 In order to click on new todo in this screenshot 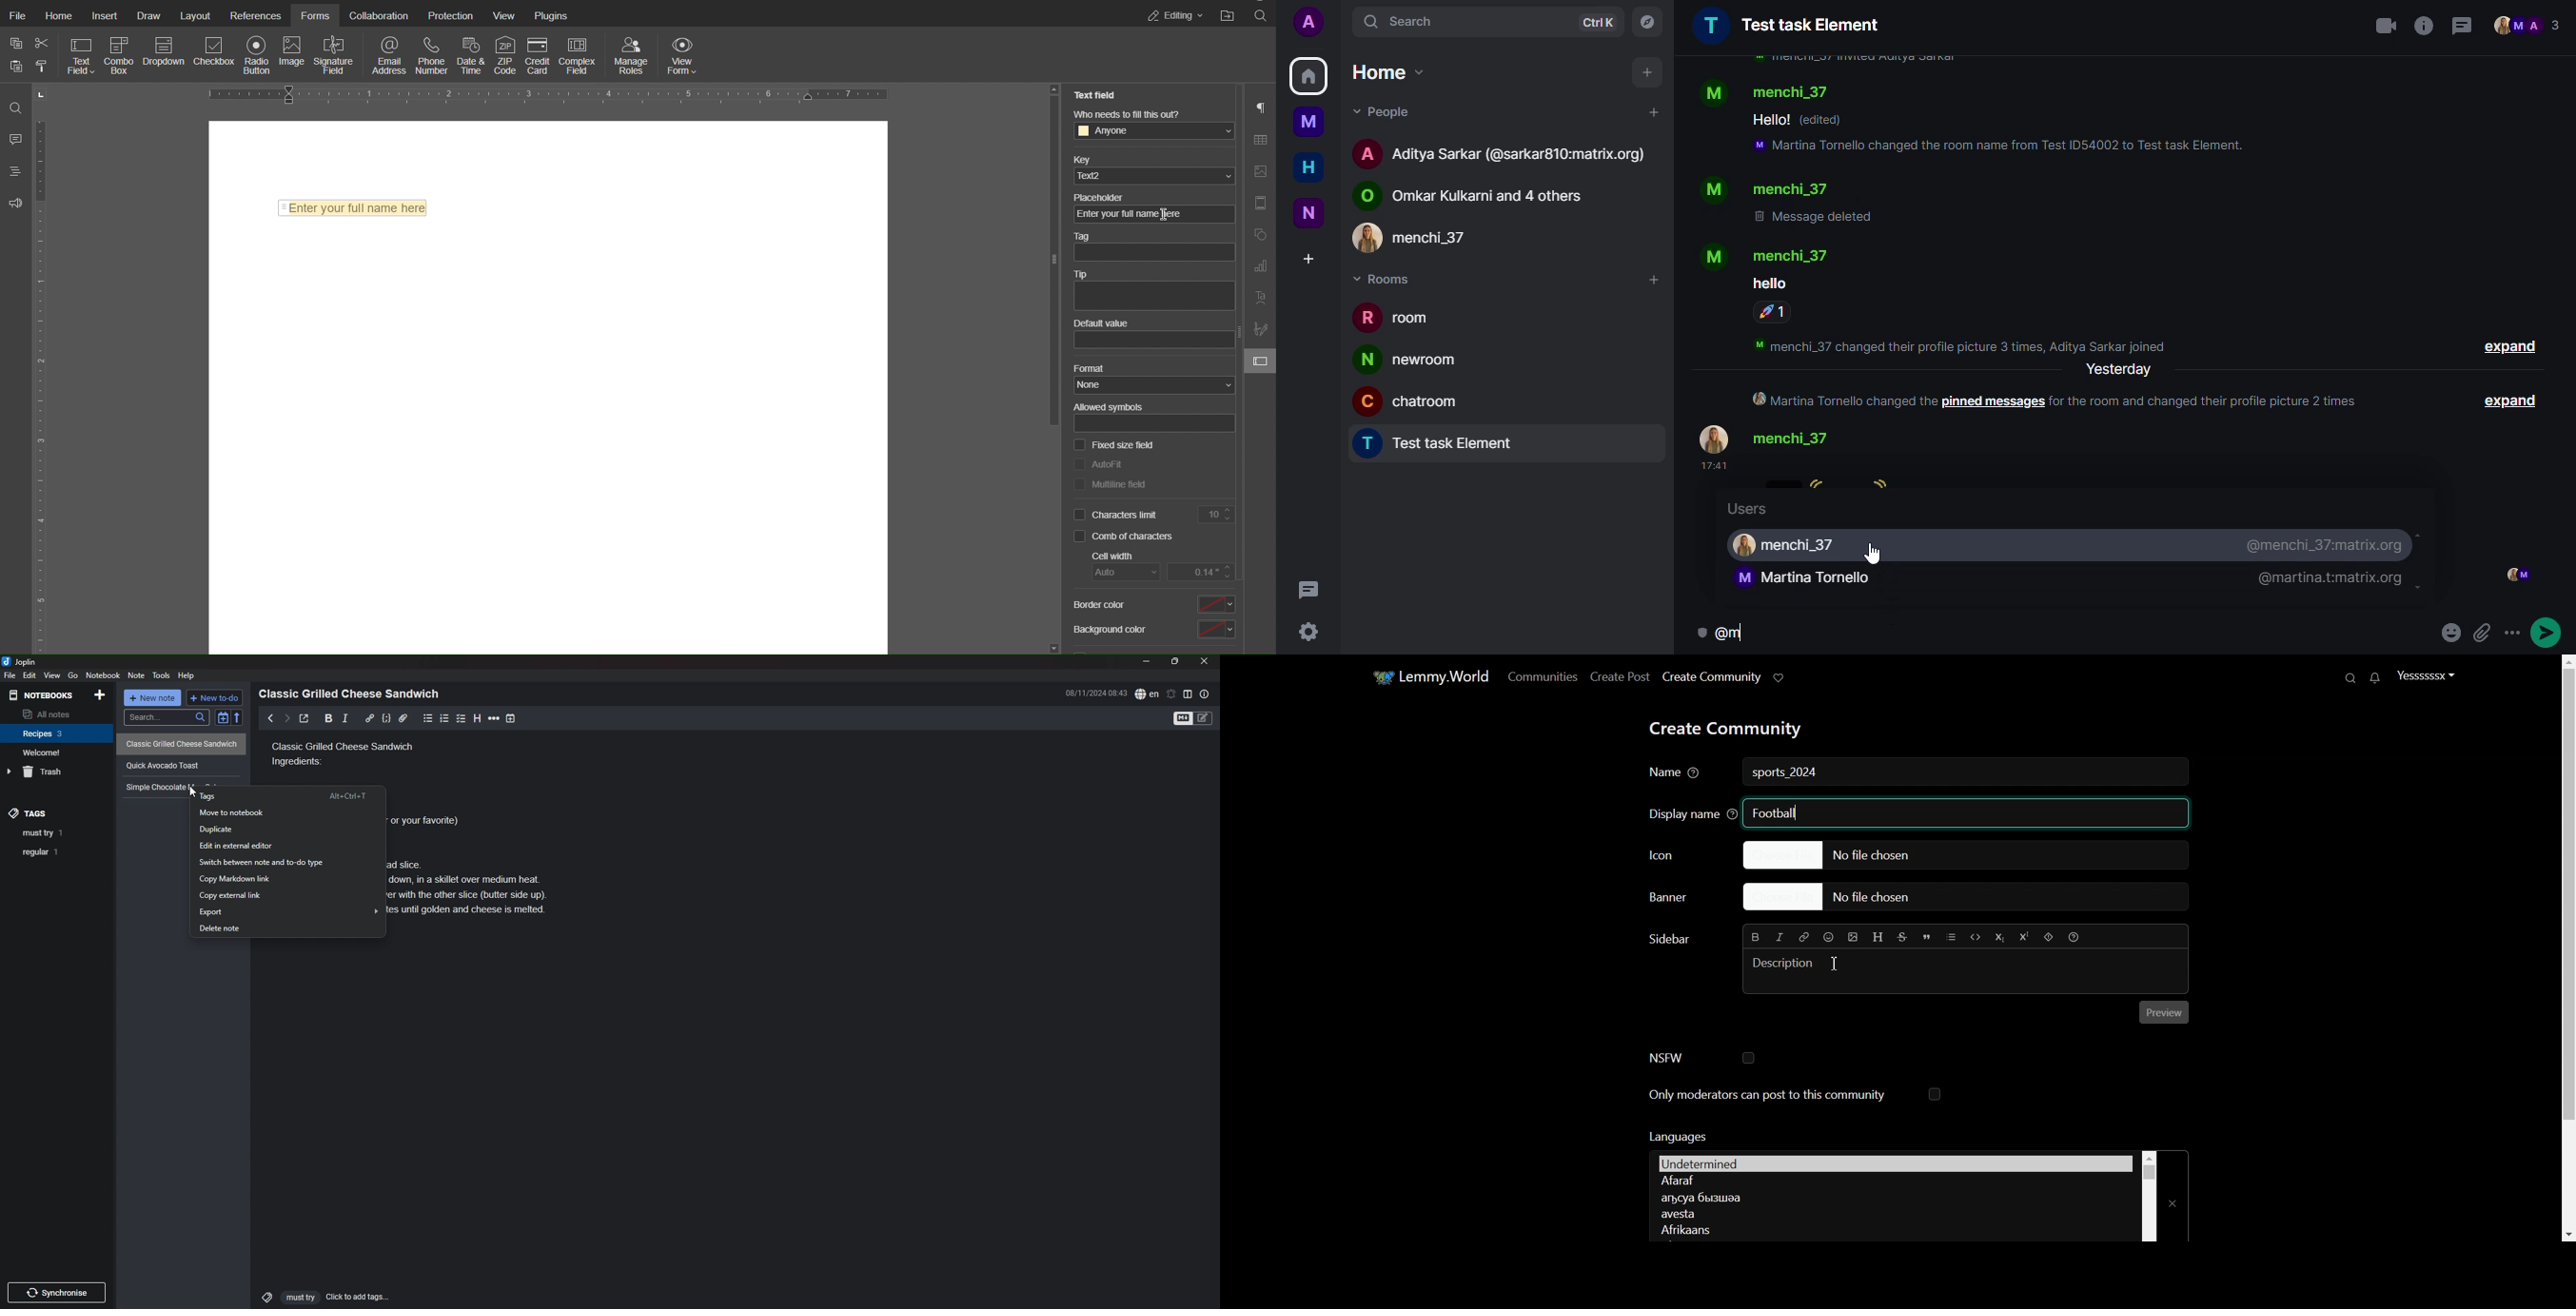, I will do `click(215, 698)`.